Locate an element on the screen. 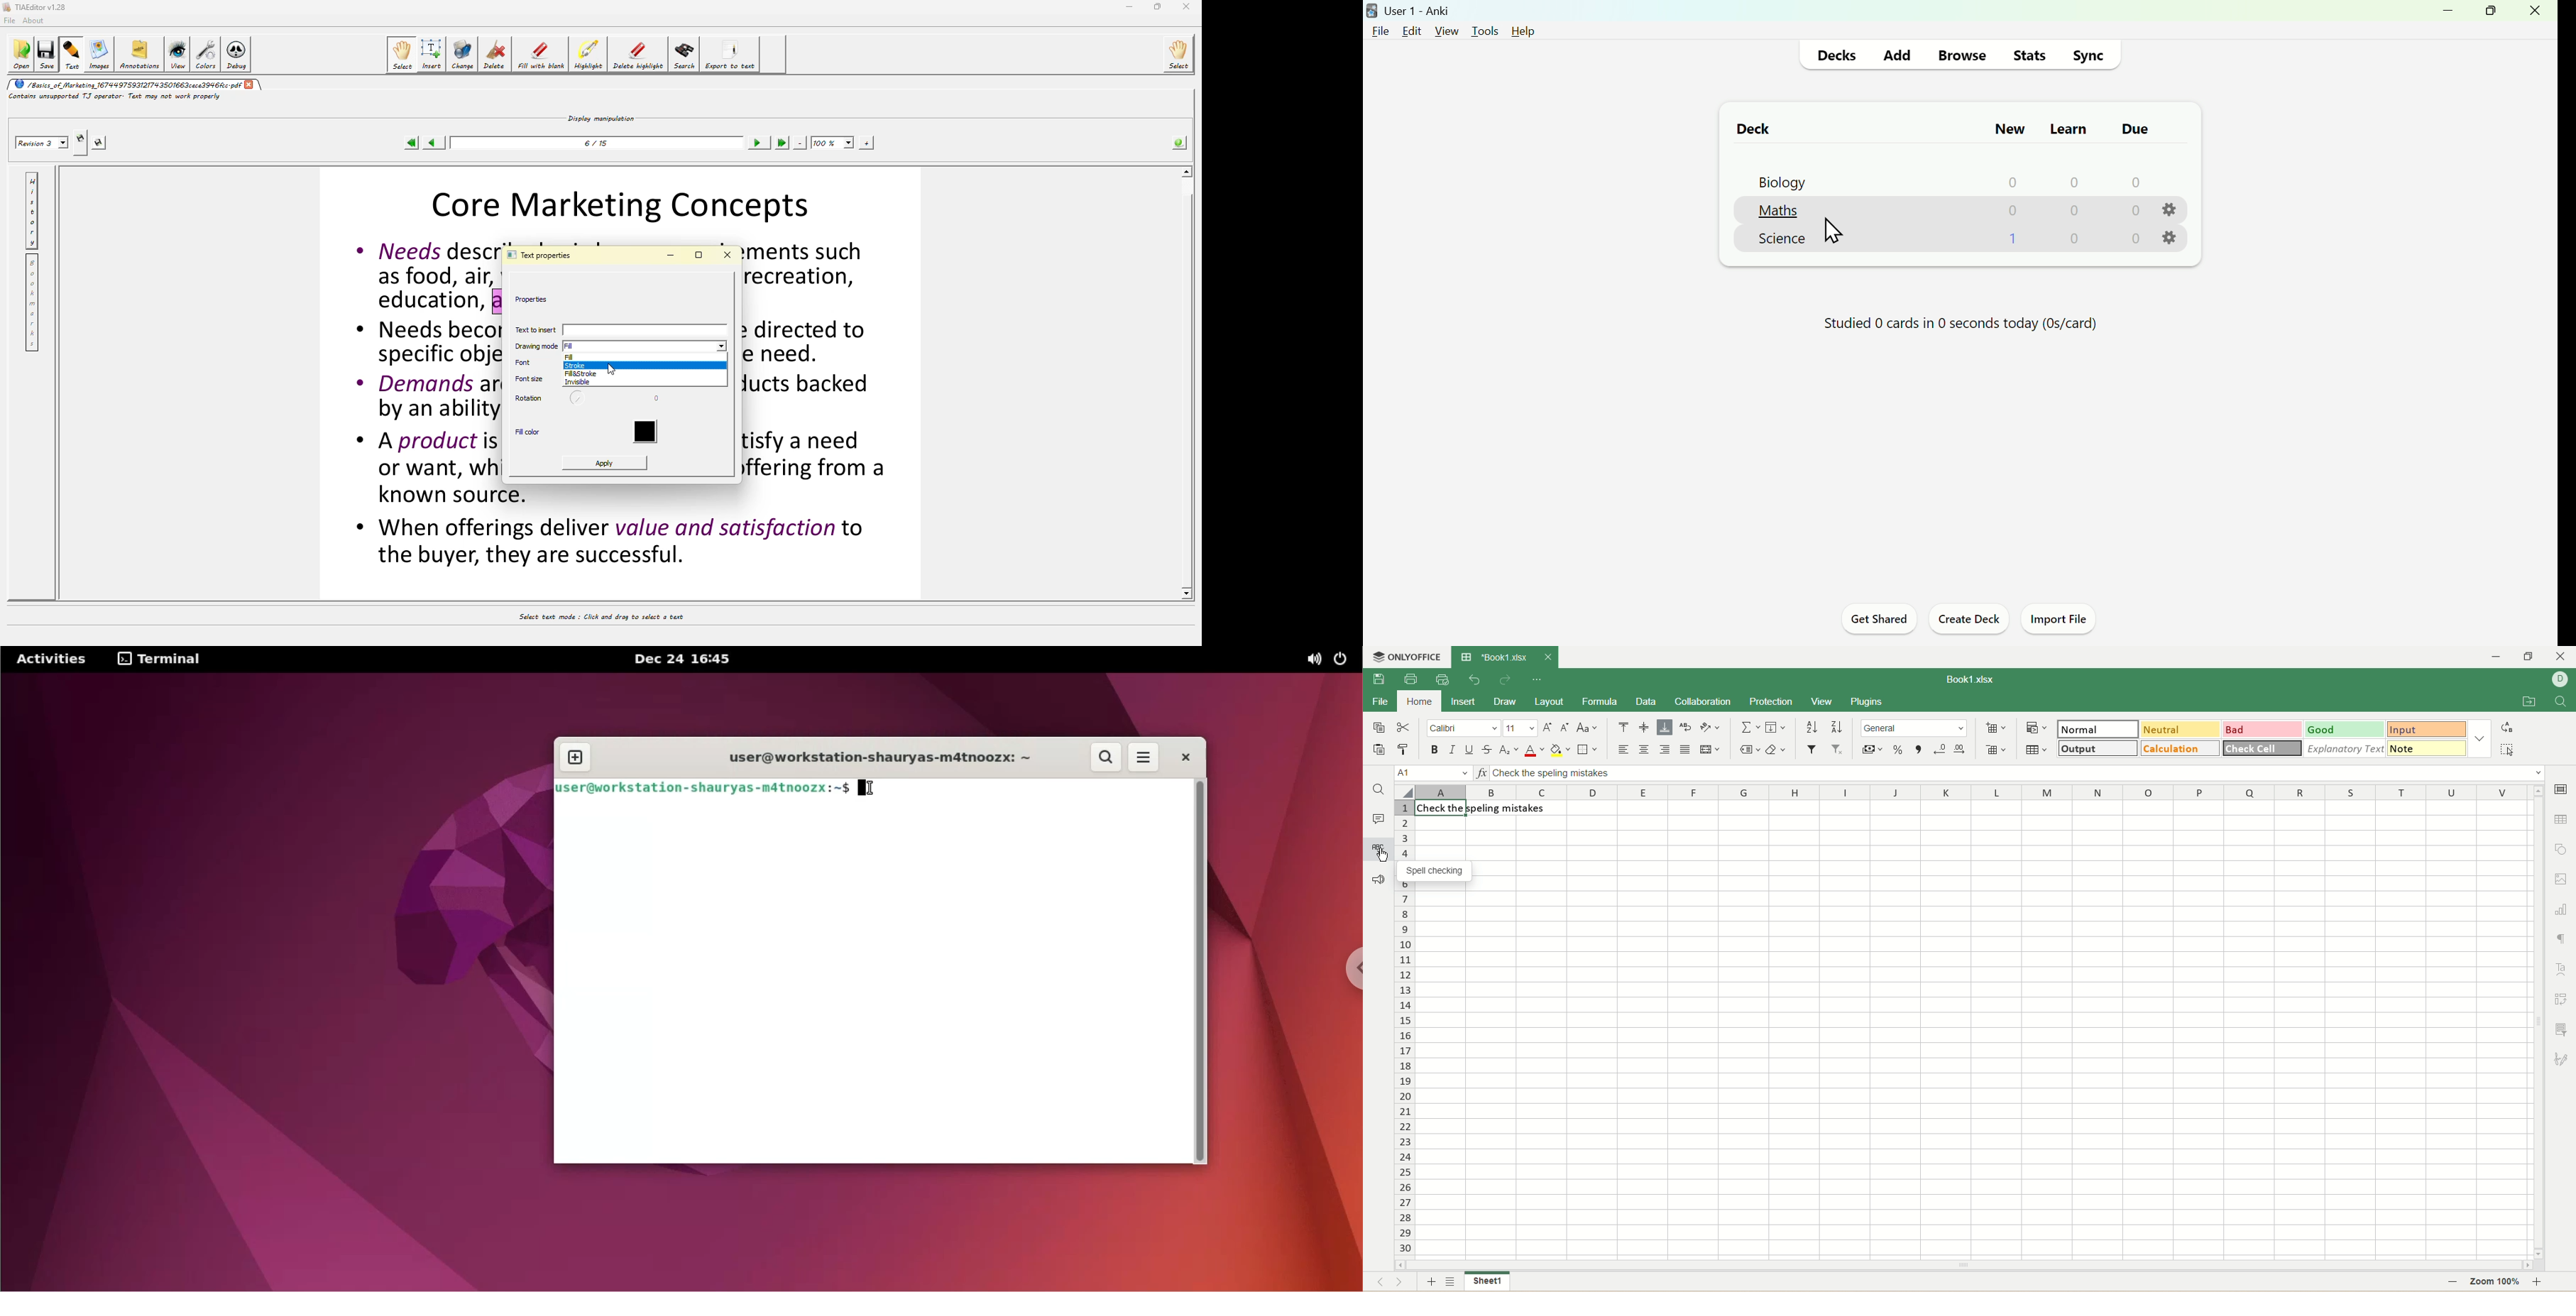 Image resolution: width=2576 pixels, height=1316 pixels. history is located at coordinates (33, 212).